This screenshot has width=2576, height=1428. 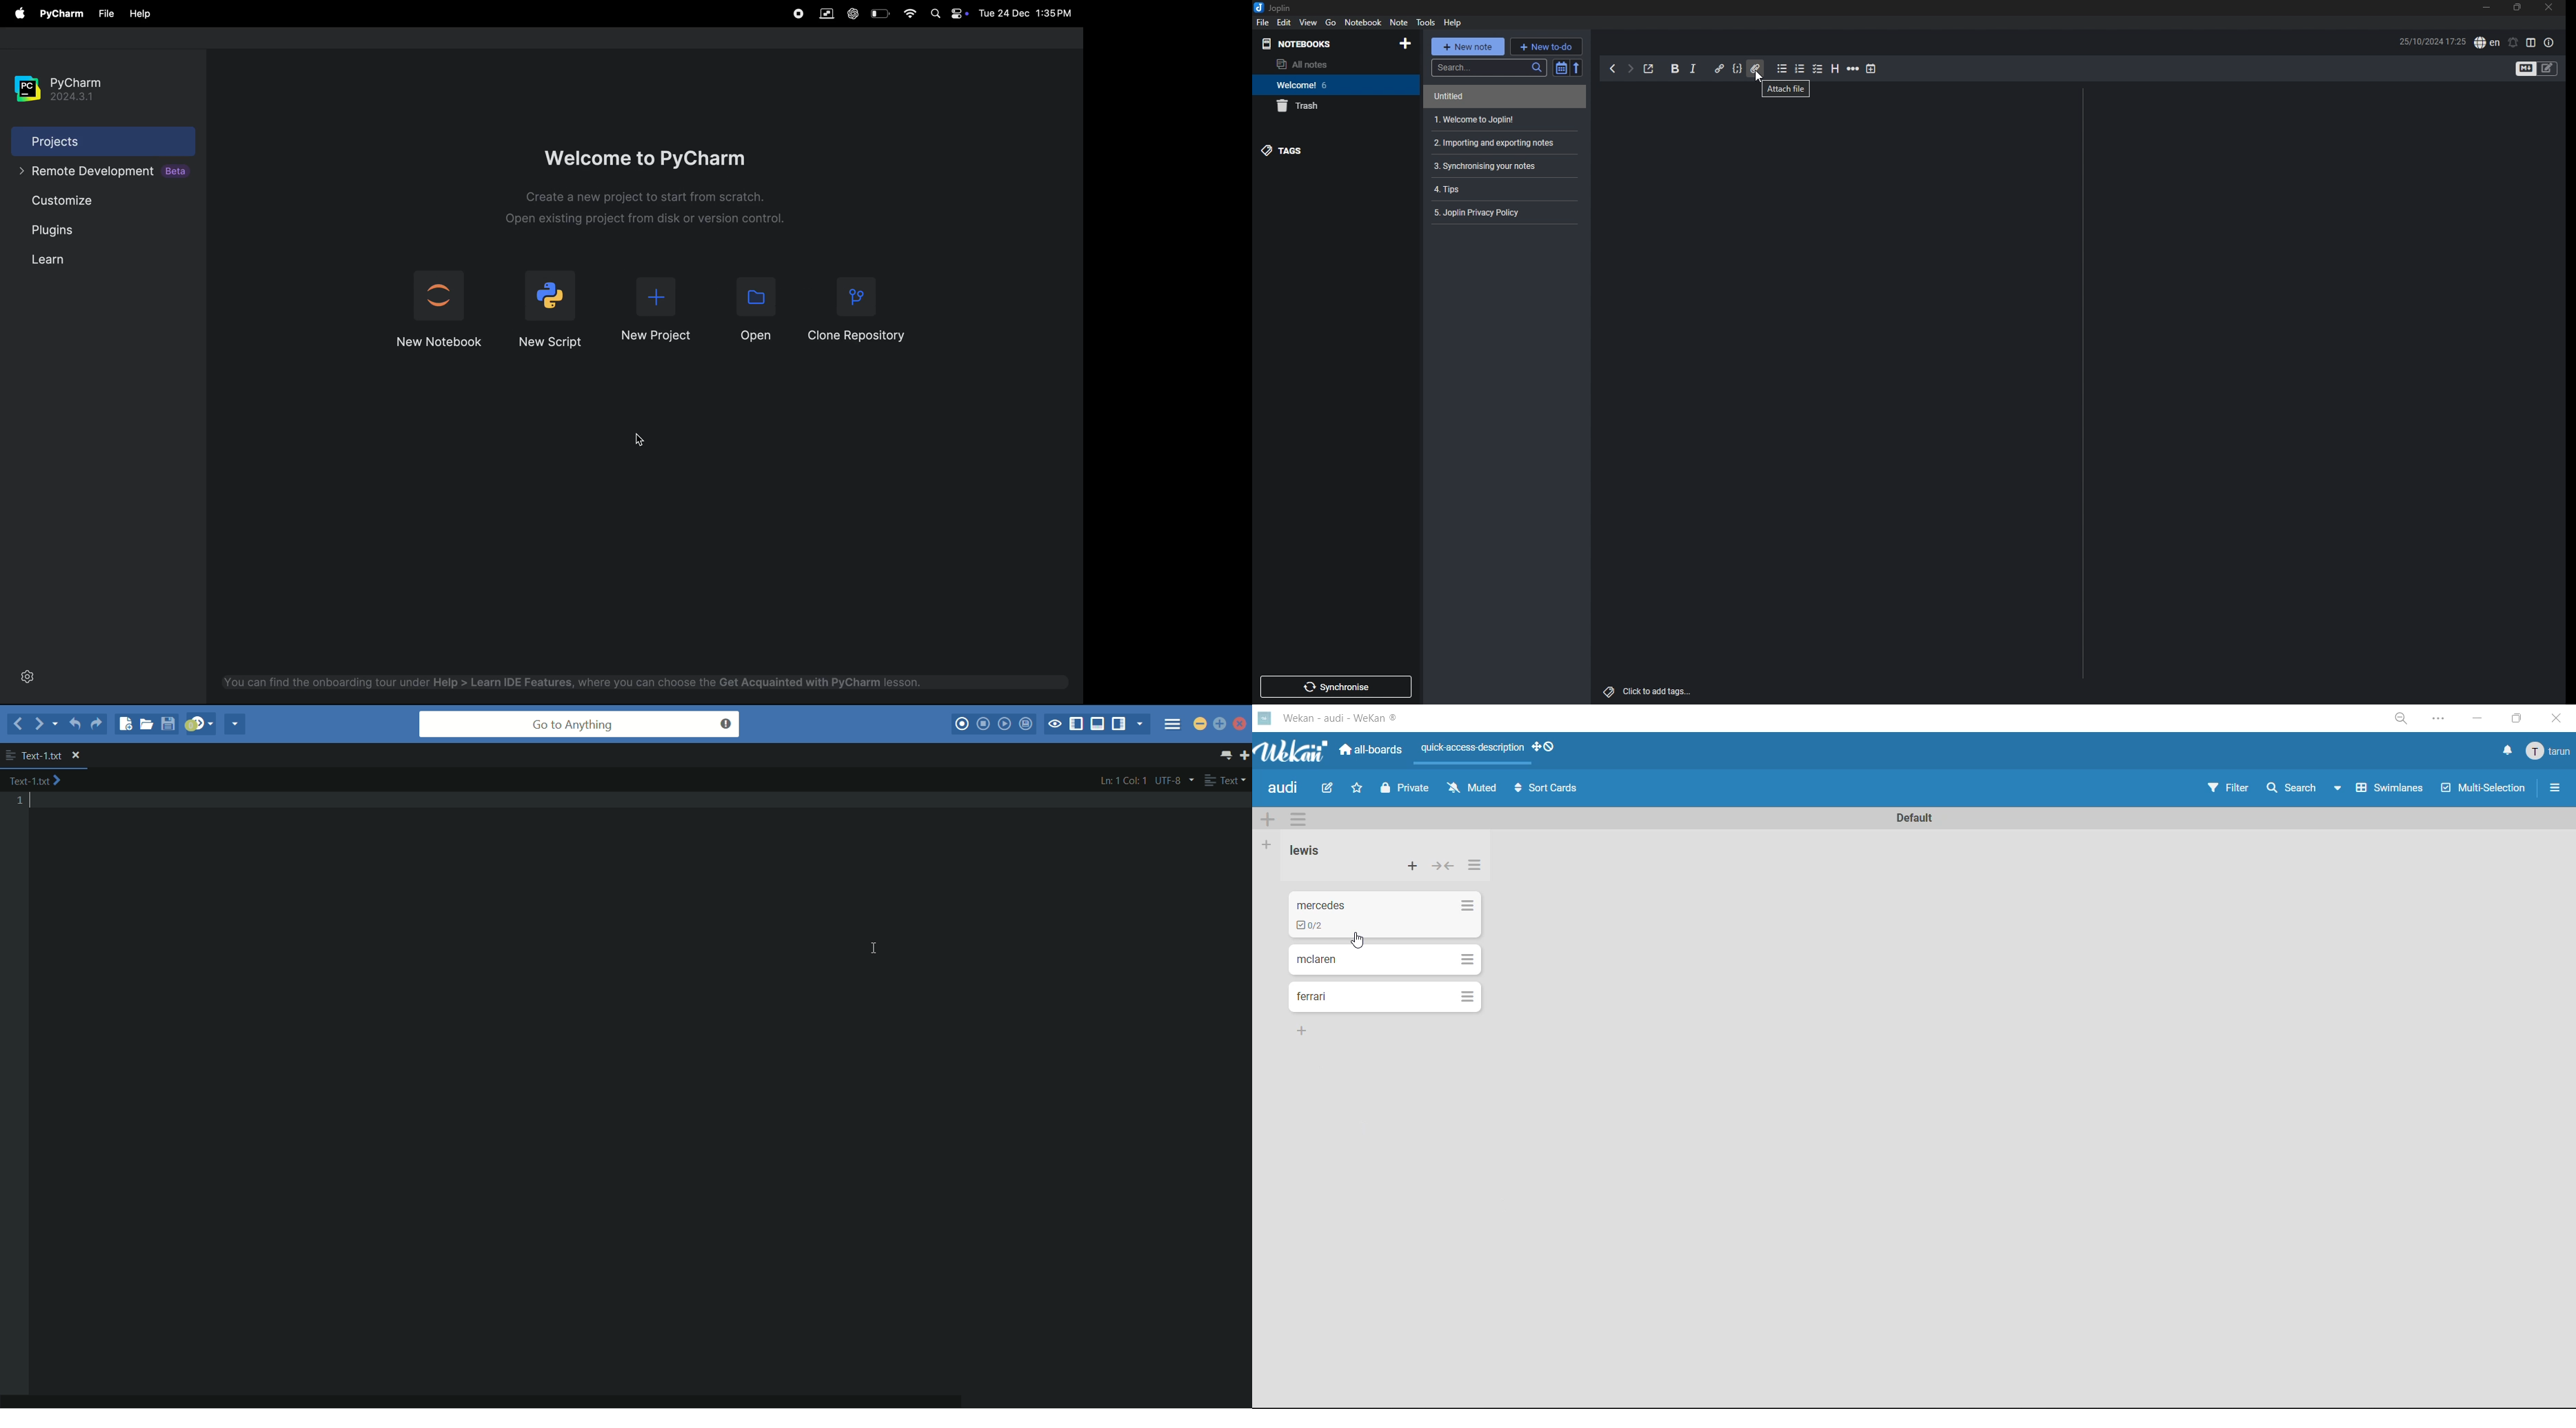 I want to click on note, so click(x=1400, y=22).